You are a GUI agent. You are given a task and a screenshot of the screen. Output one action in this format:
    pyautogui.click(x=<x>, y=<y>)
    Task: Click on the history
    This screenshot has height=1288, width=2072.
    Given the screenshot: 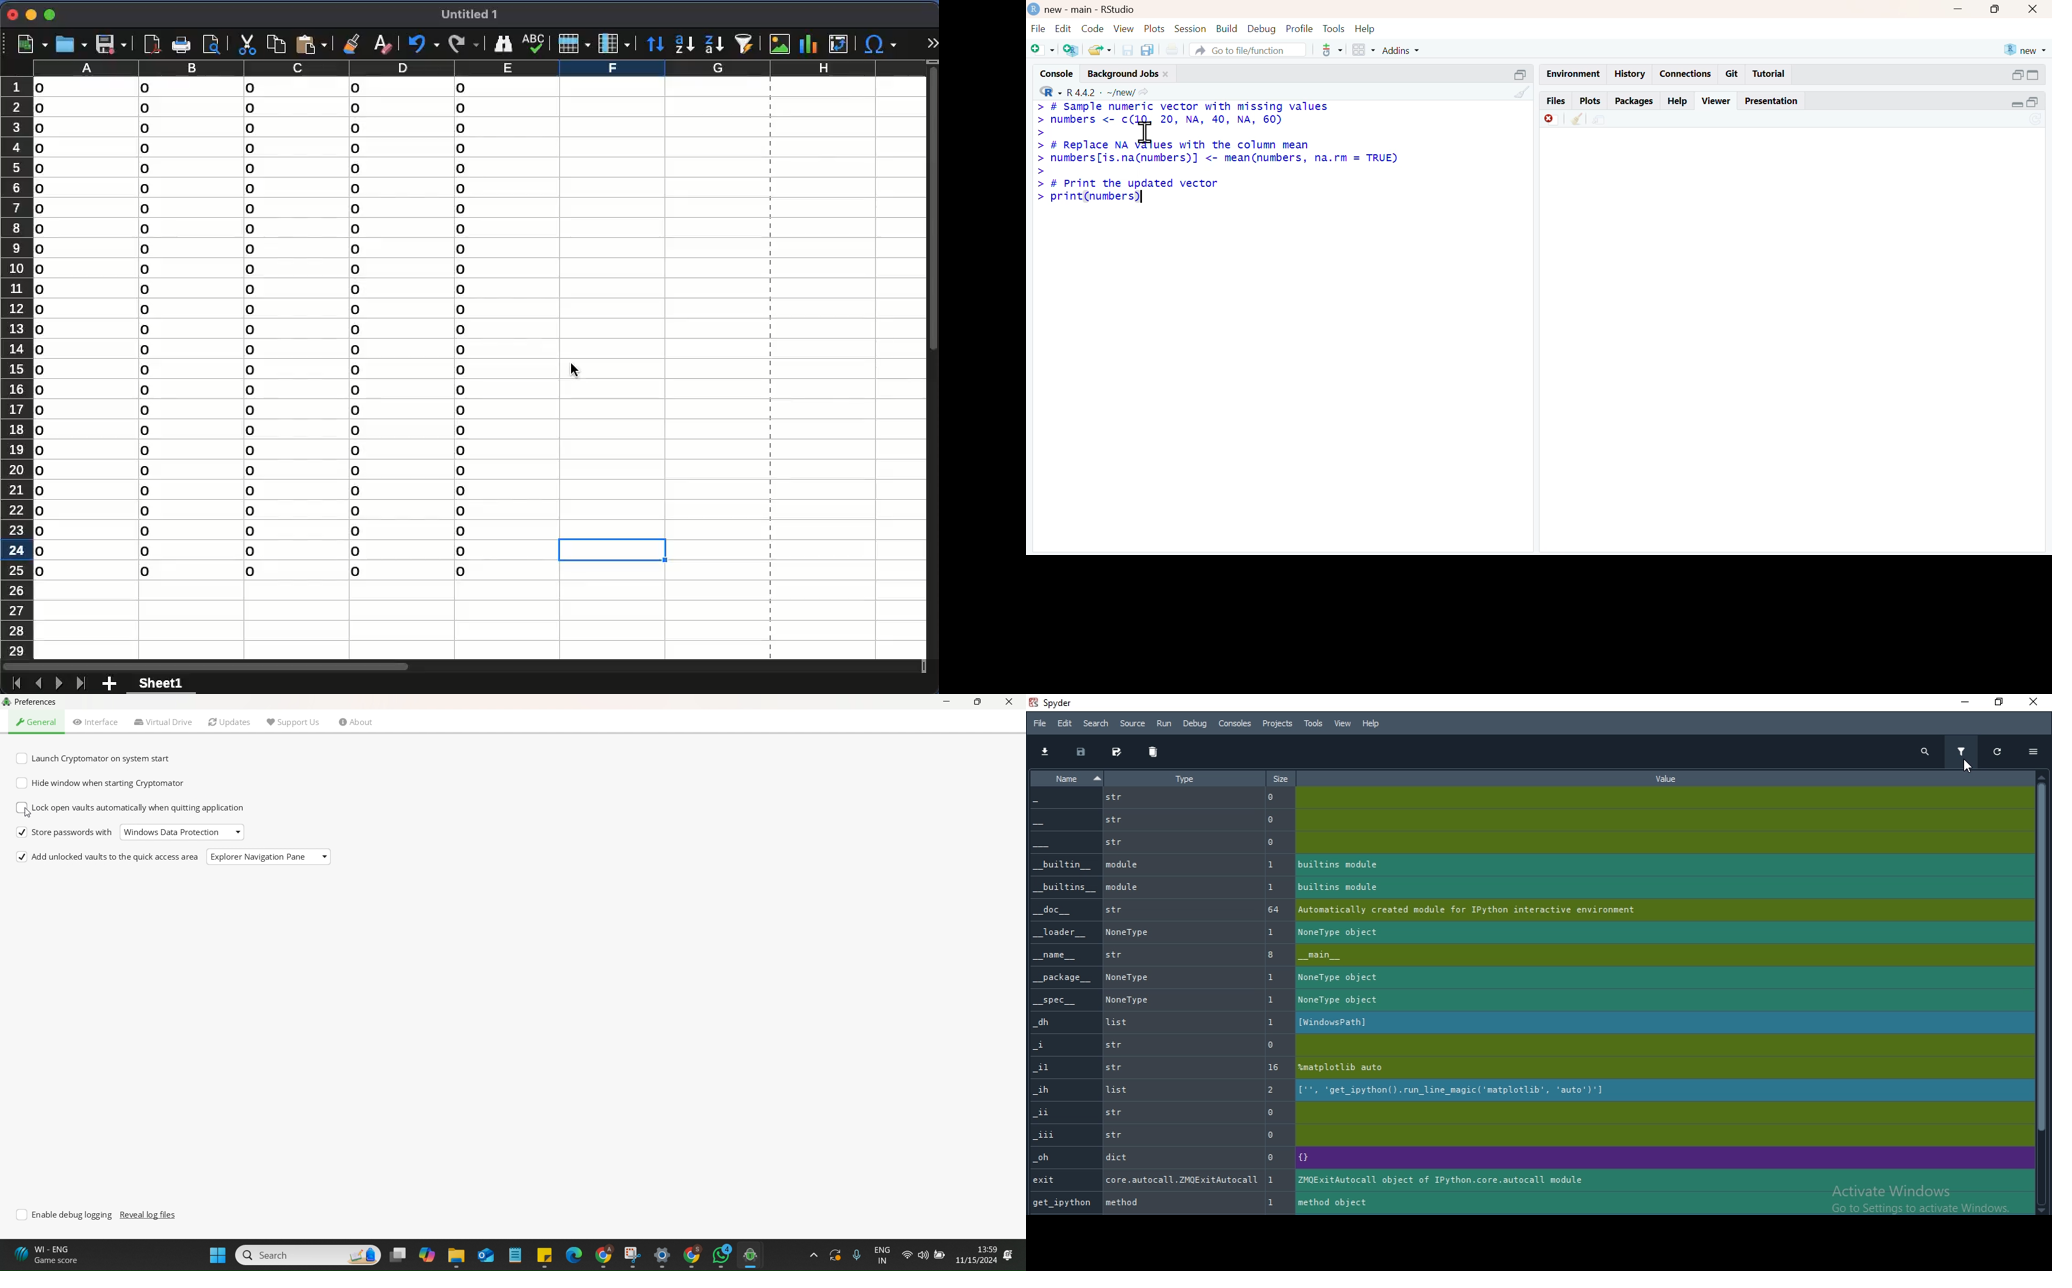 What is the action you would take?
    pyautogui.click(x=1631, y=75)
    